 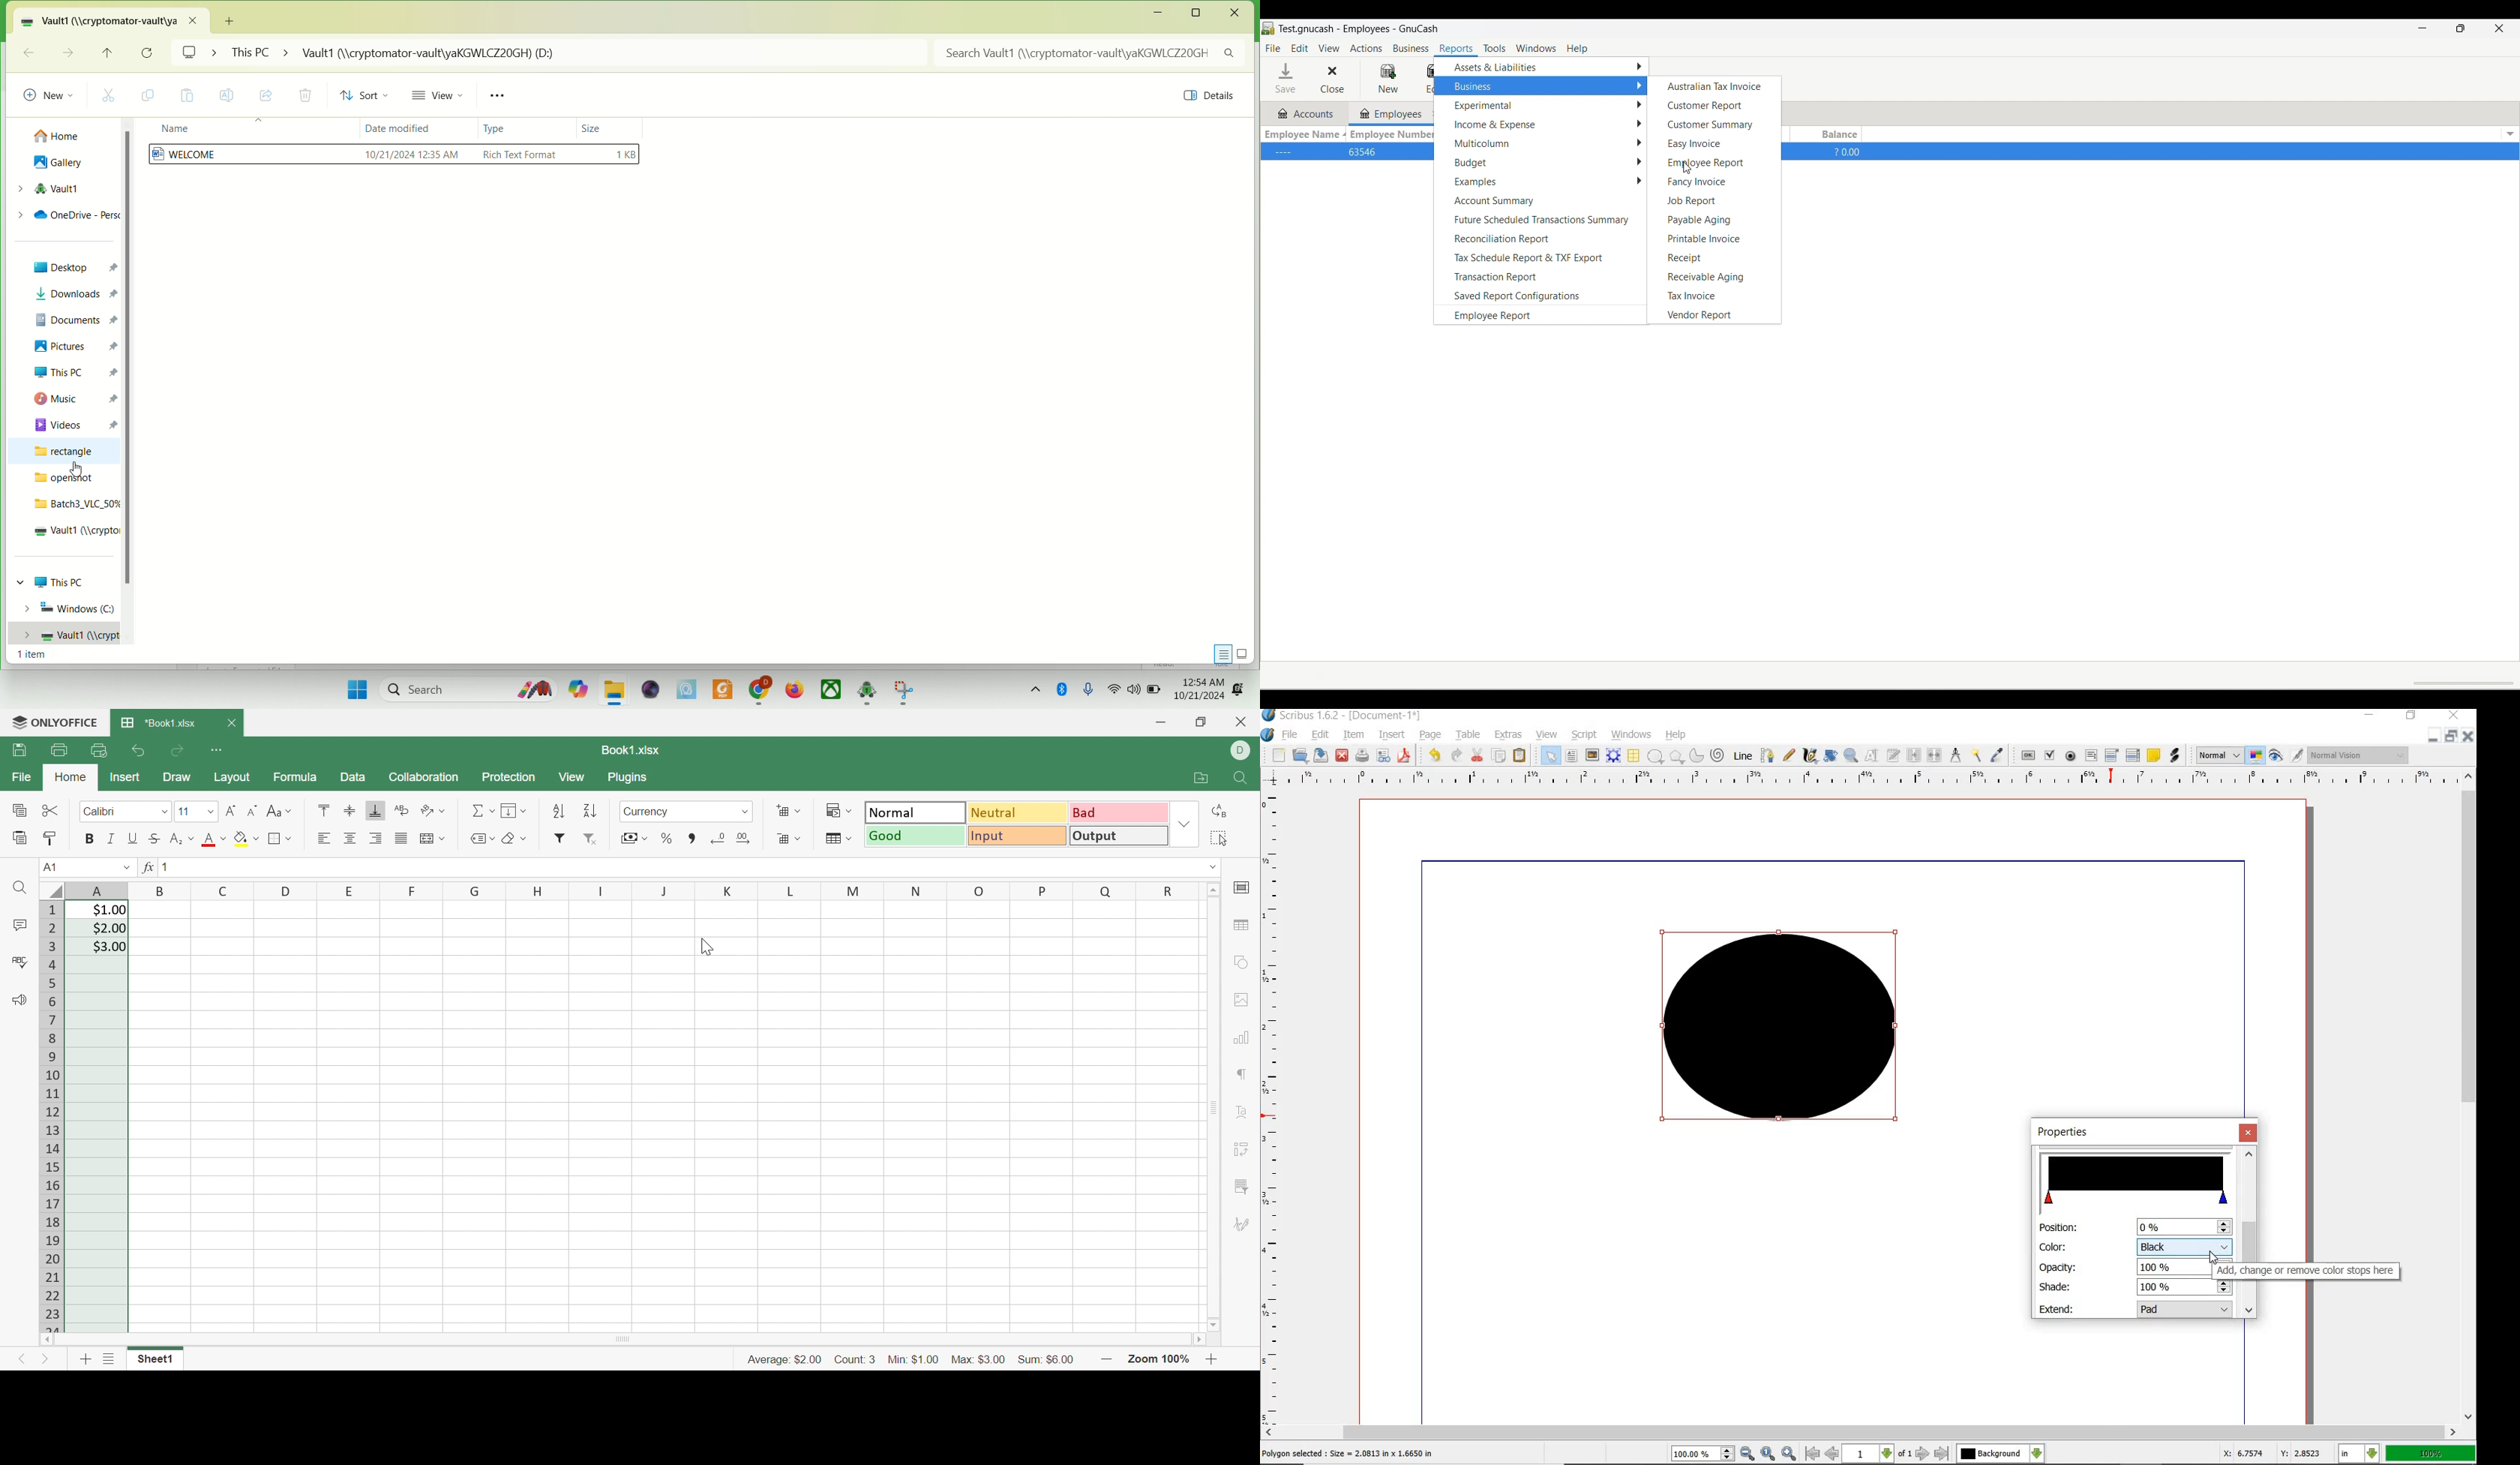 What do you see at coordinates (293, 778) in the screenshot?
I see `Formula` at bounding box center [293, 778].